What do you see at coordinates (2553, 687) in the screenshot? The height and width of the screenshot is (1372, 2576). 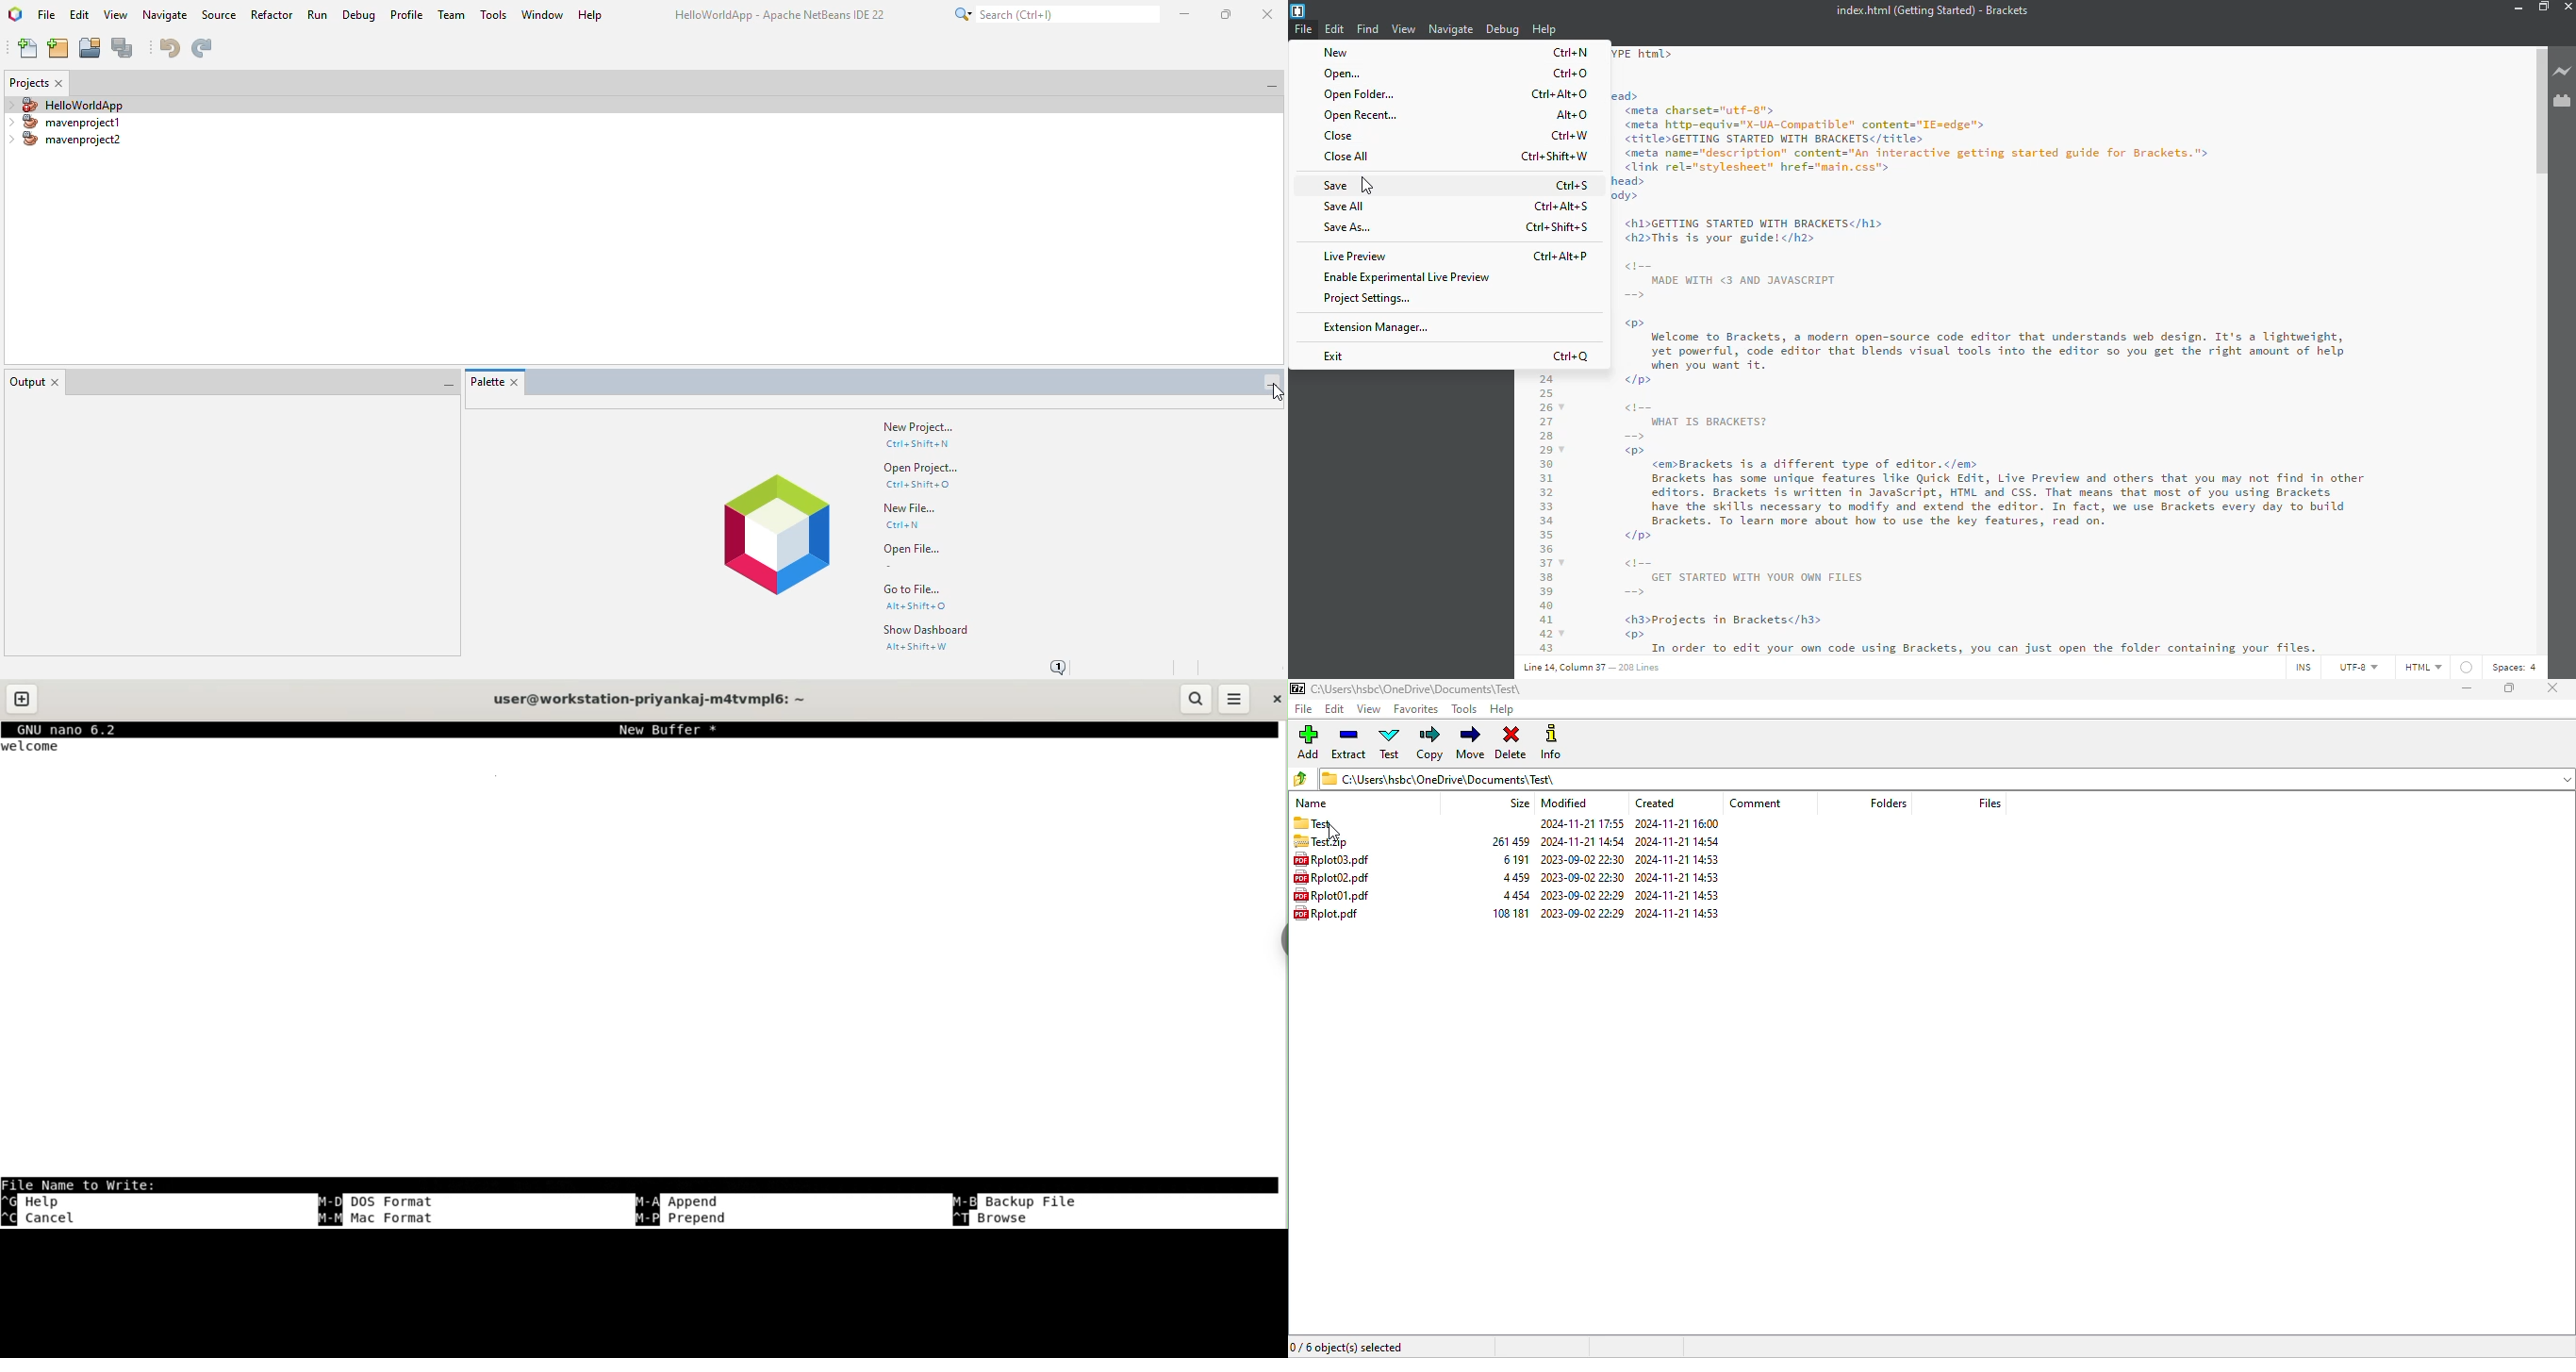 I see `close` at bounding box center [2553, 687].